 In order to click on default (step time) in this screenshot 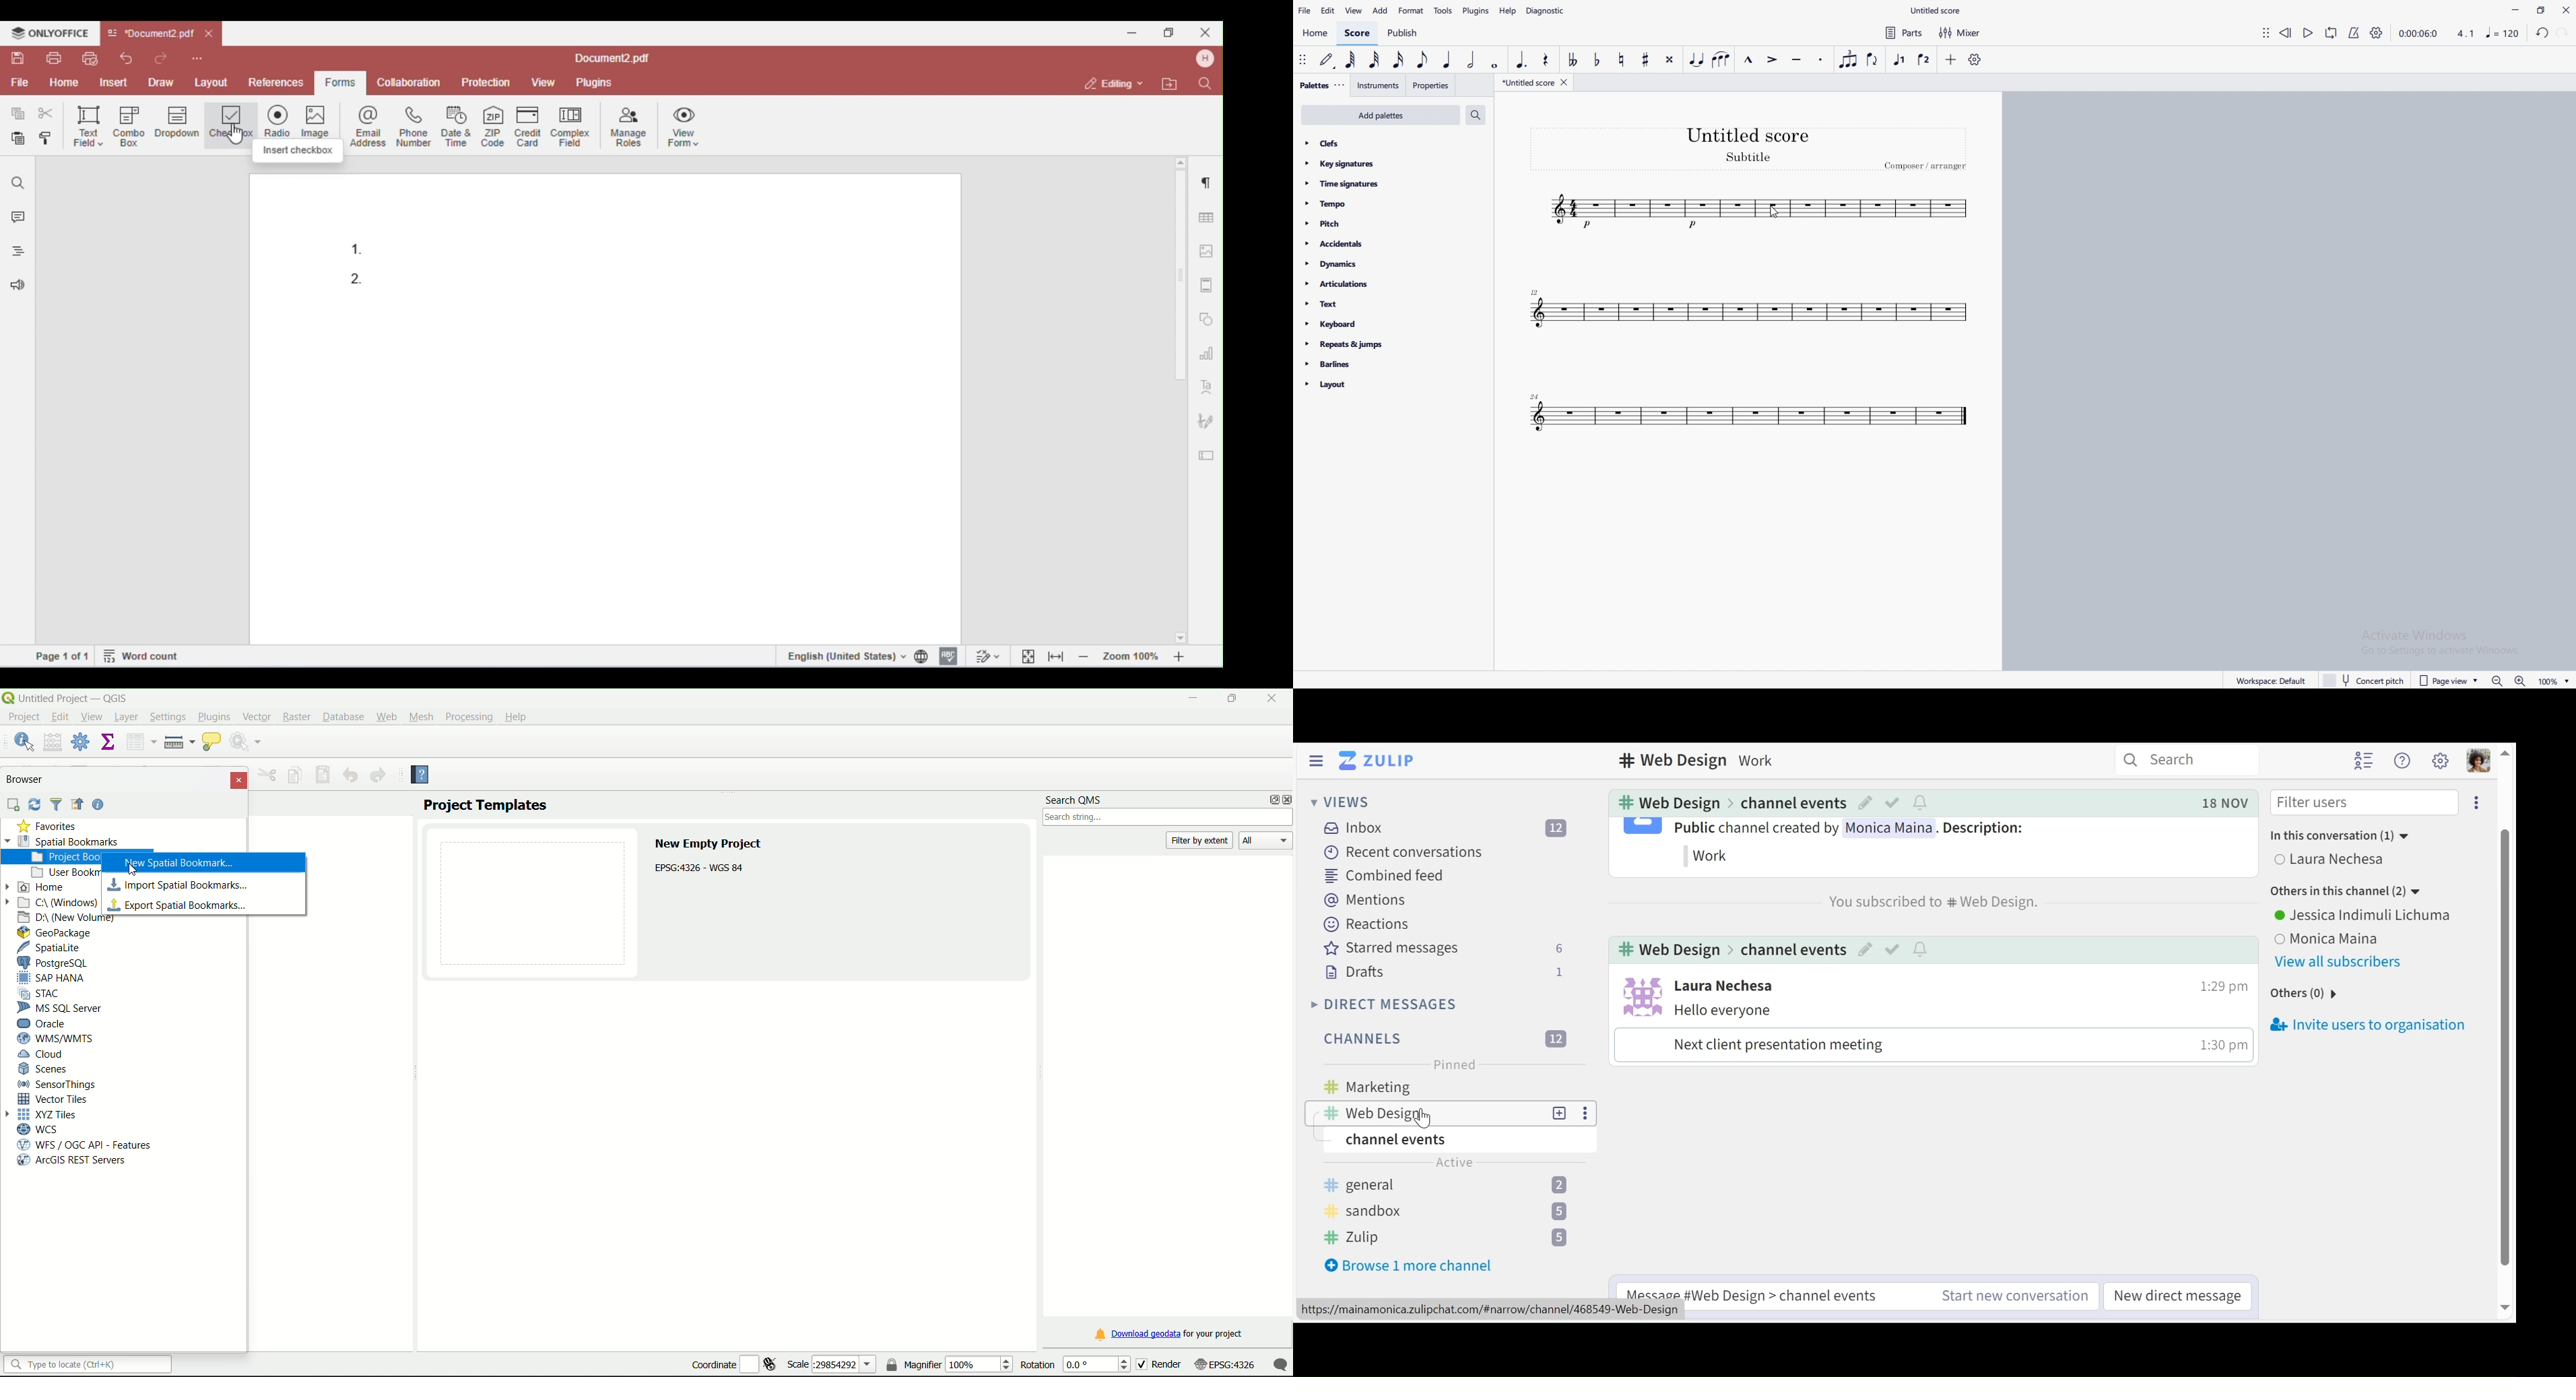, I will do `click(1328, 61)`.